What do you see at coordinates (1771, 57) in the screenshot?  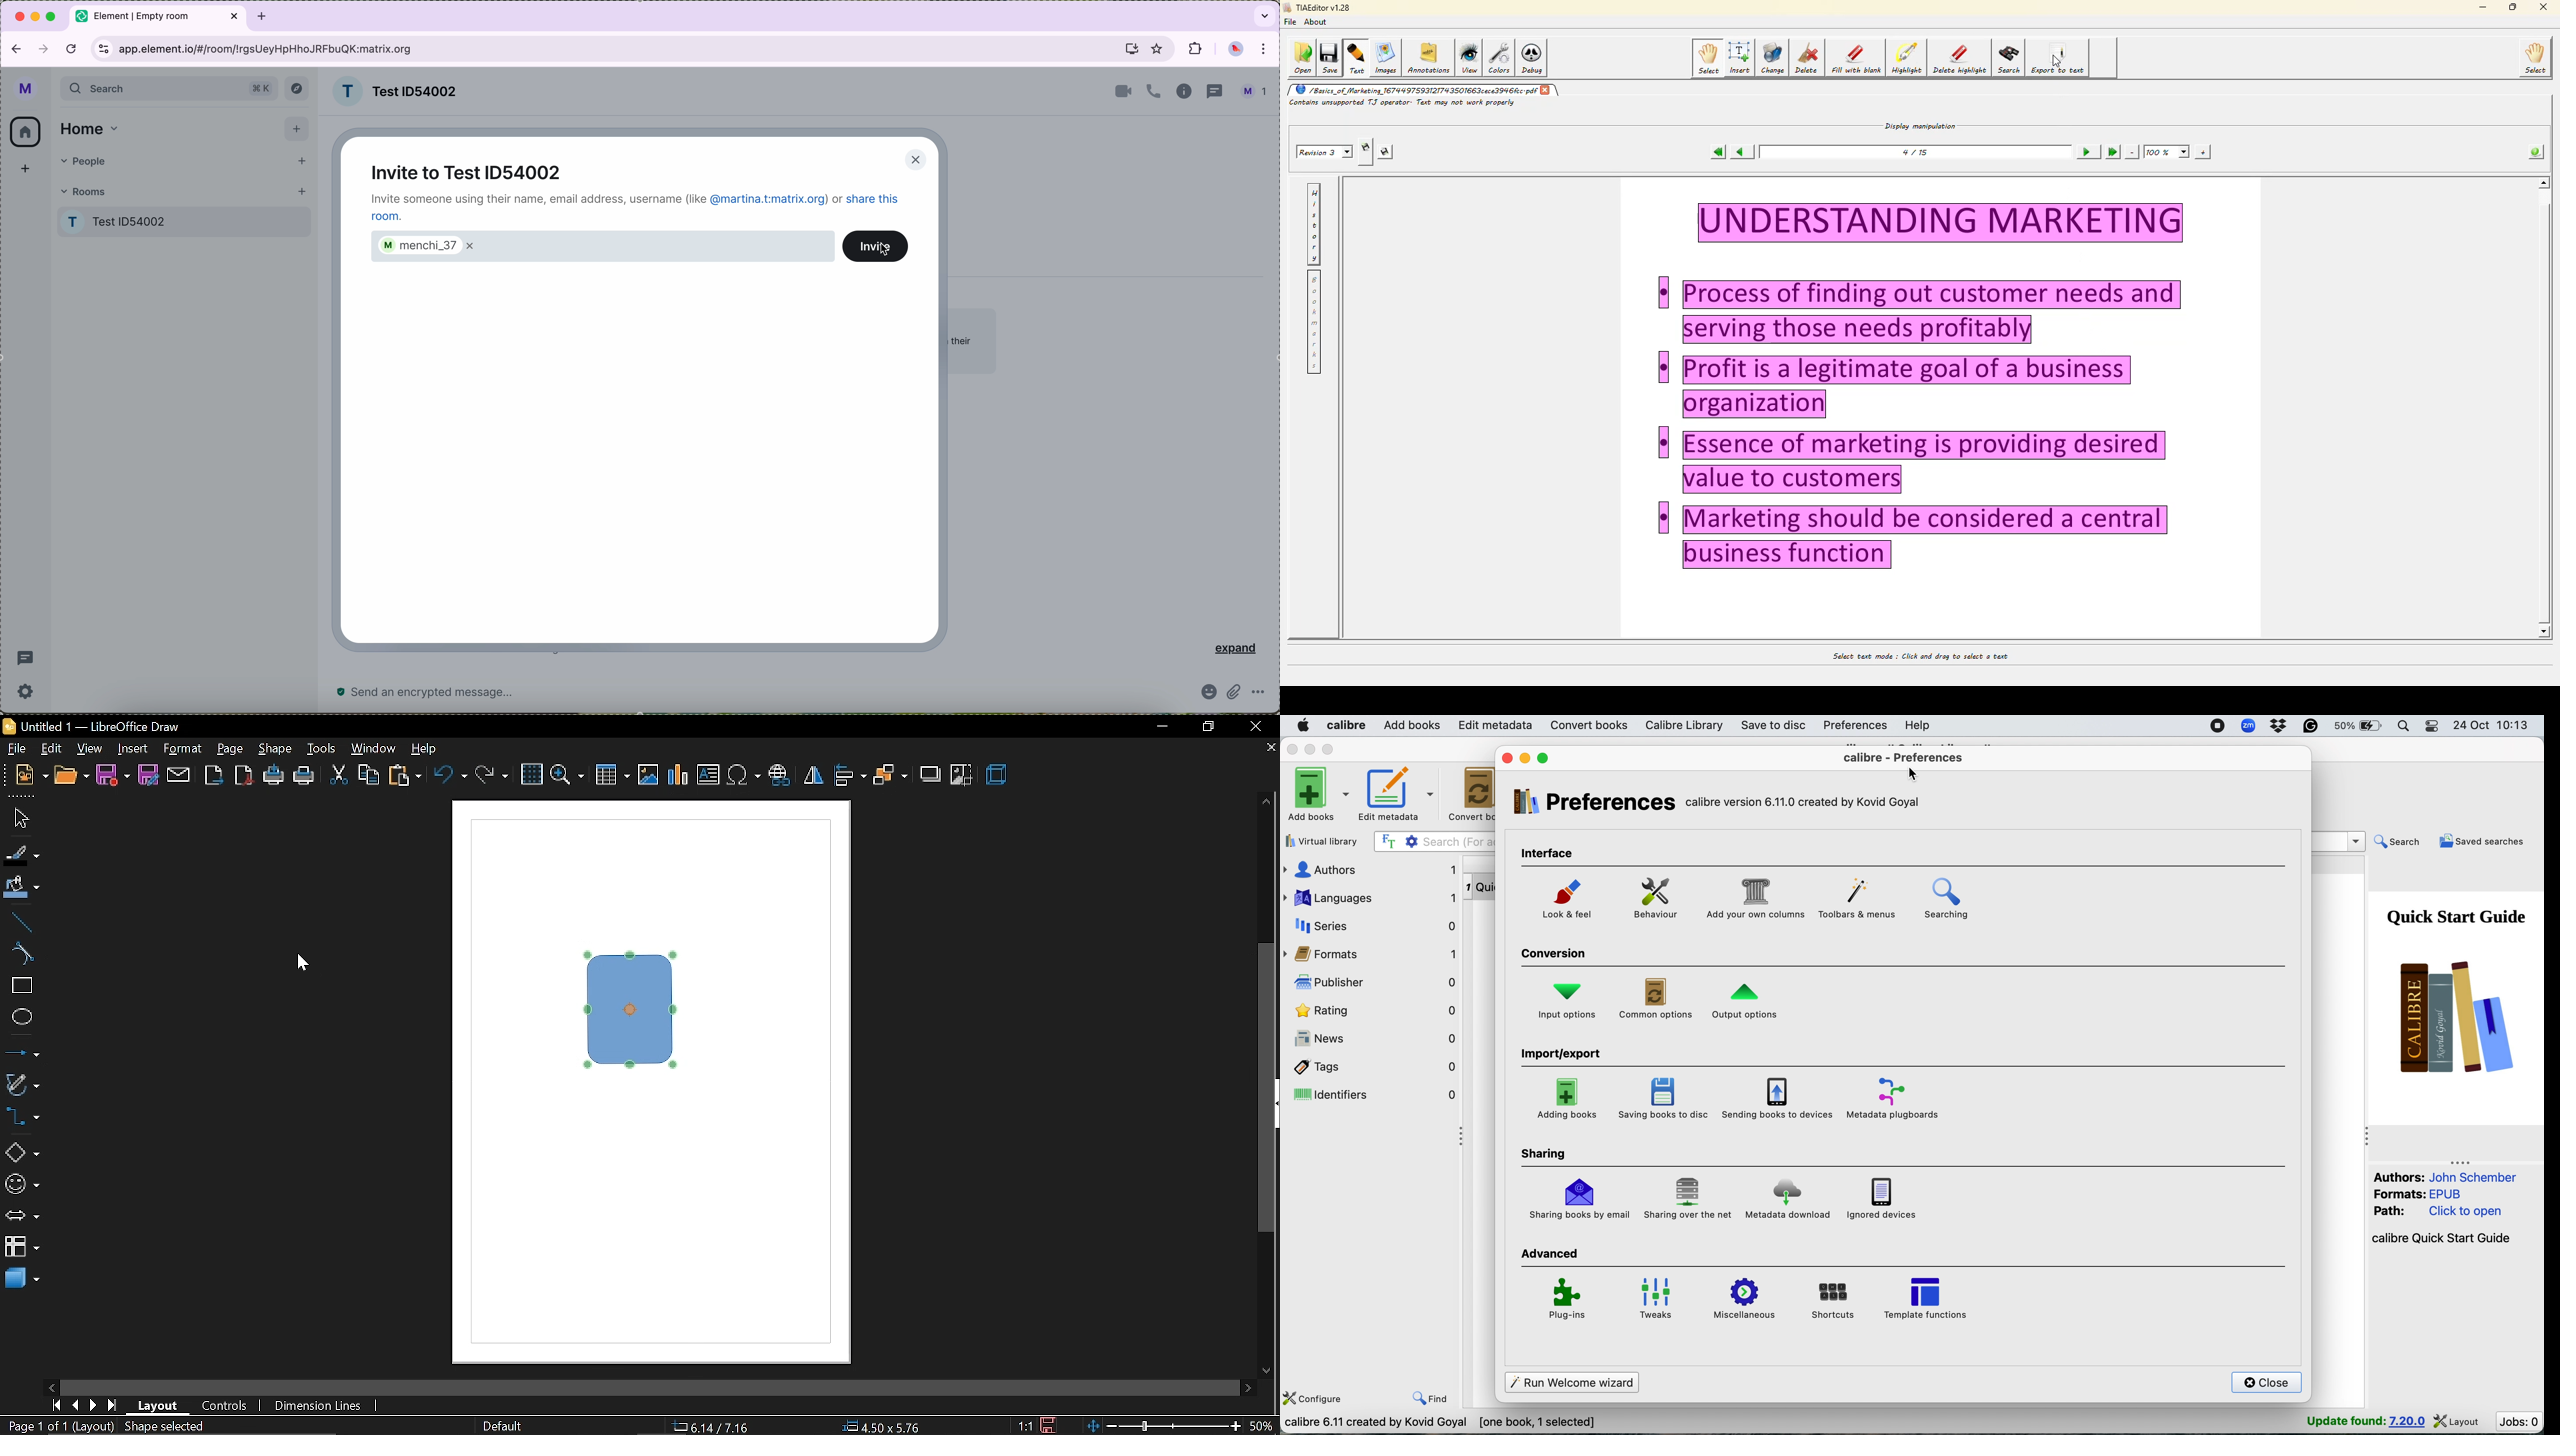 I see `change` at bounding box center [1771, 57].